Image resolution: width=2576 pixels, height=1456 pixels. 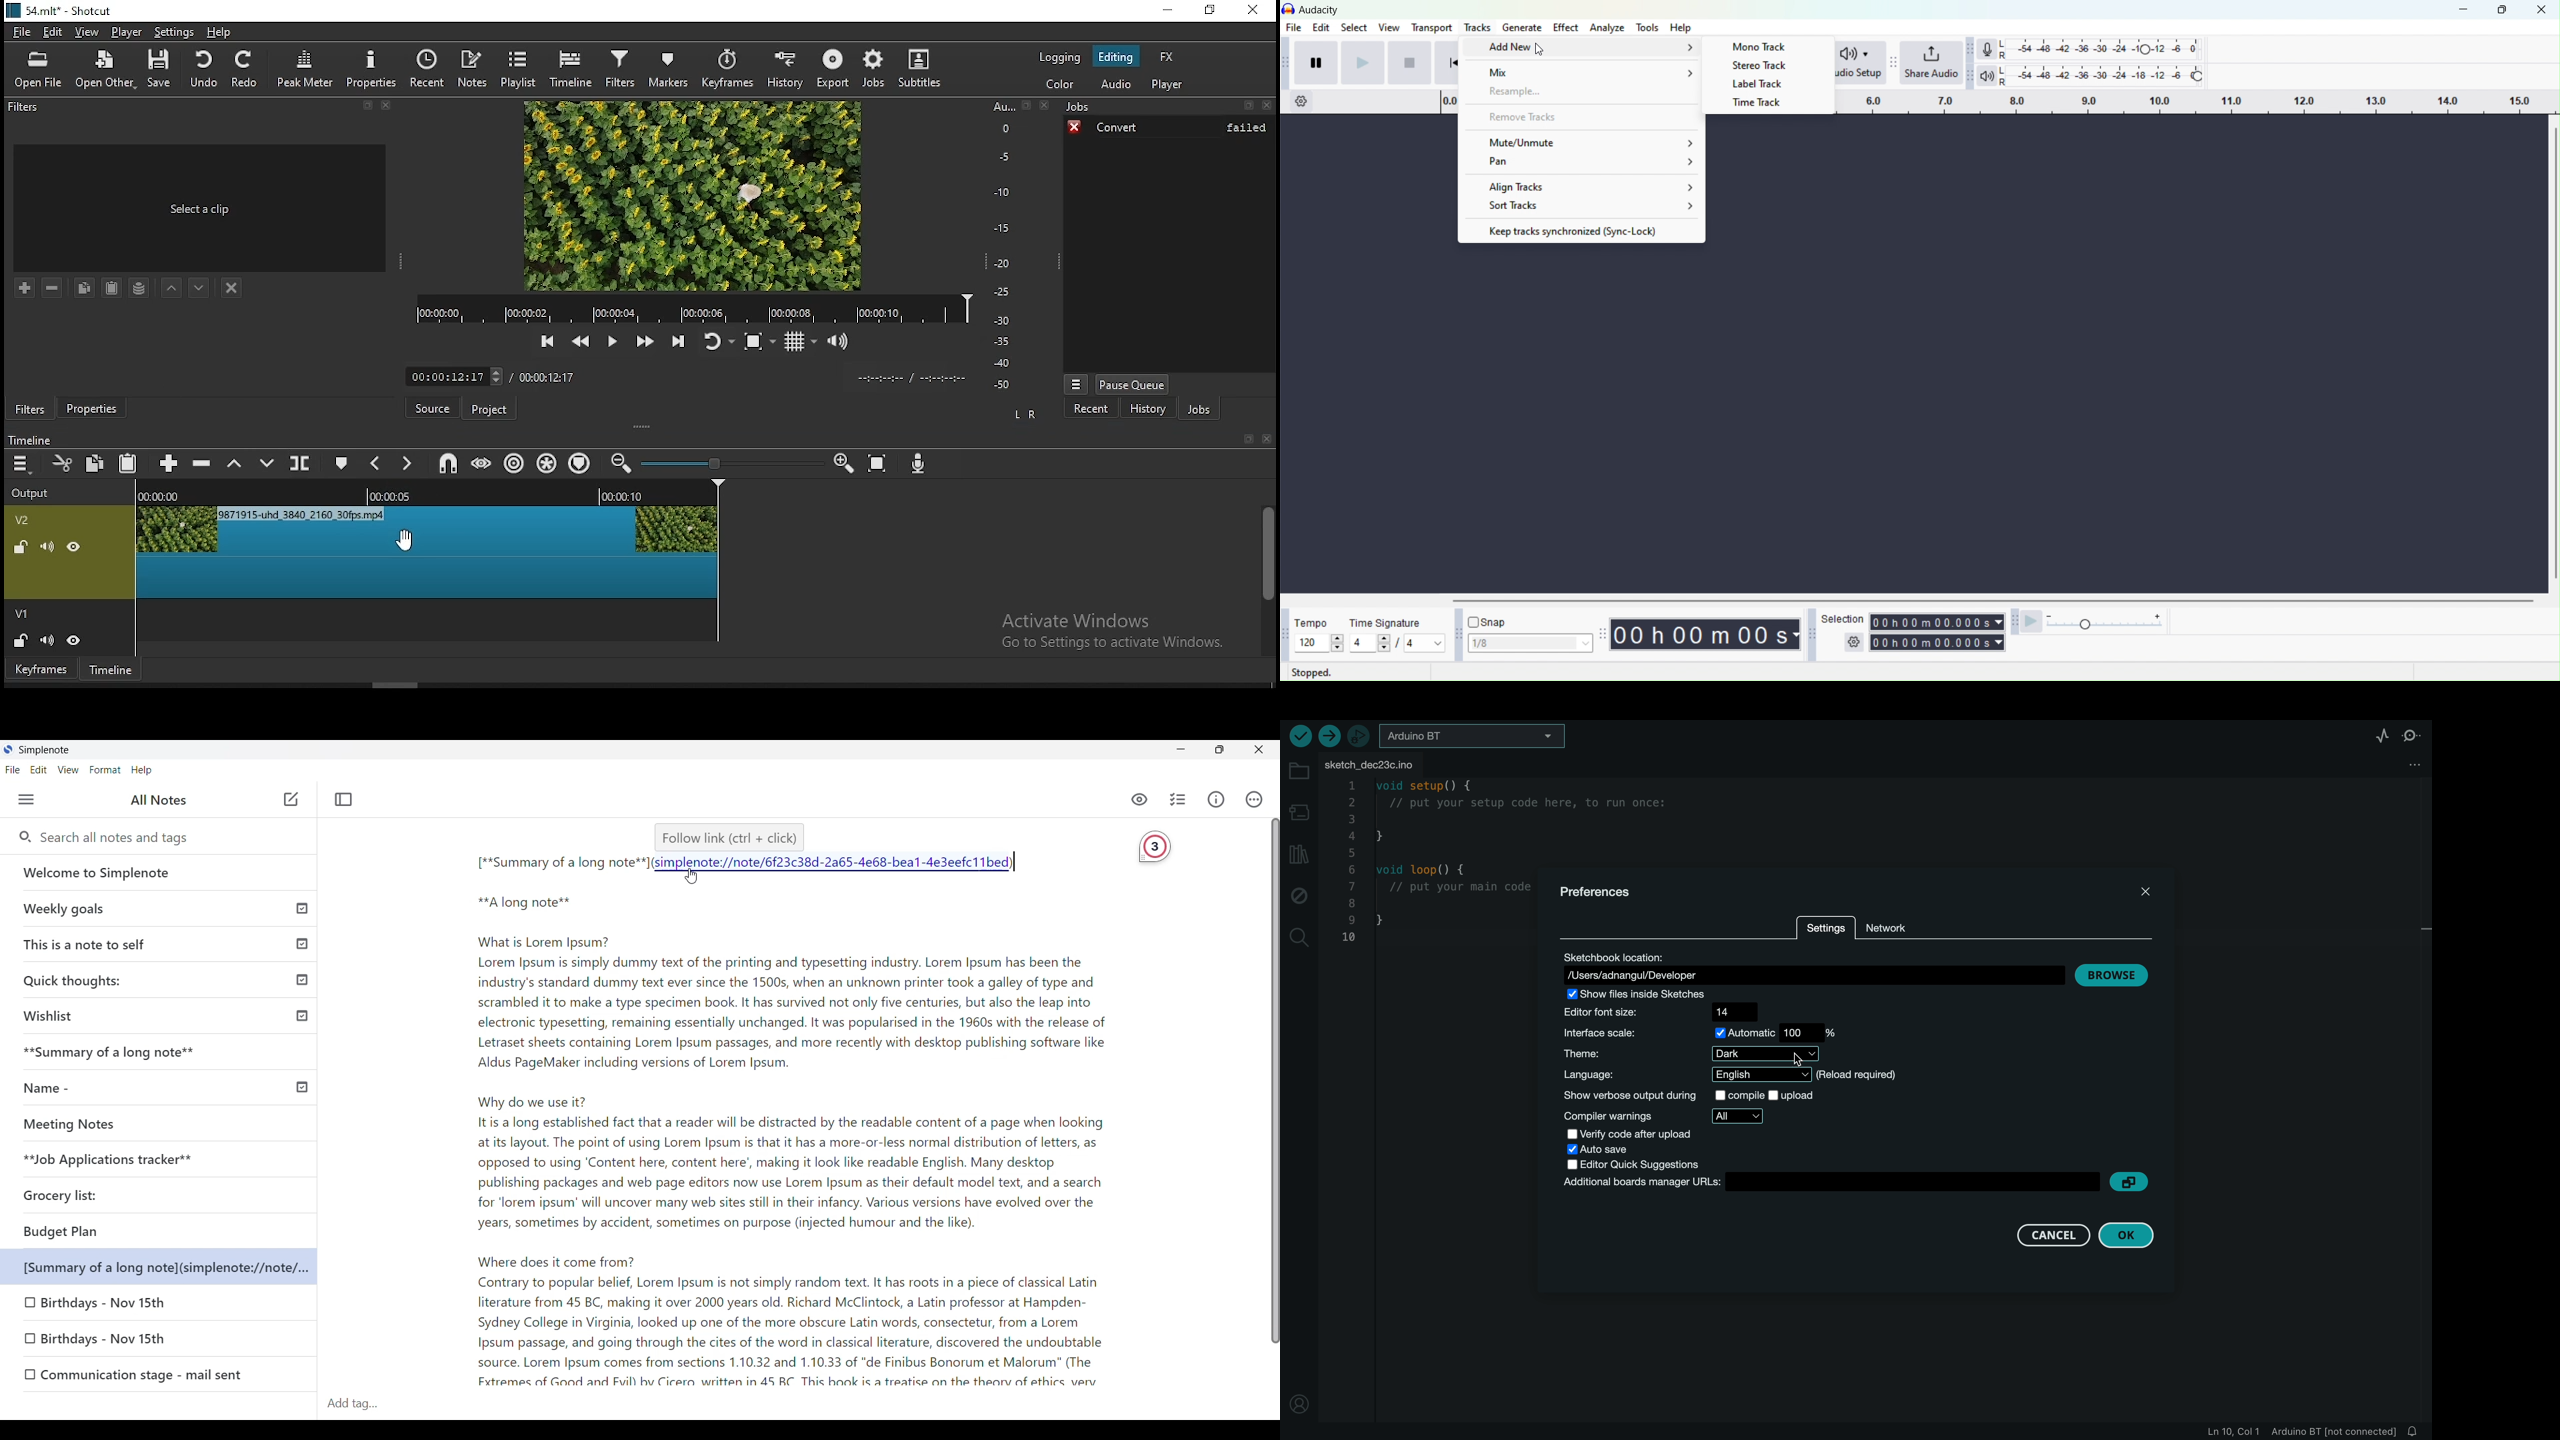 What do you see at coordinates (1302, 1404) in the screenshot?
I see `profile` at bounding box center [1302, 1404].